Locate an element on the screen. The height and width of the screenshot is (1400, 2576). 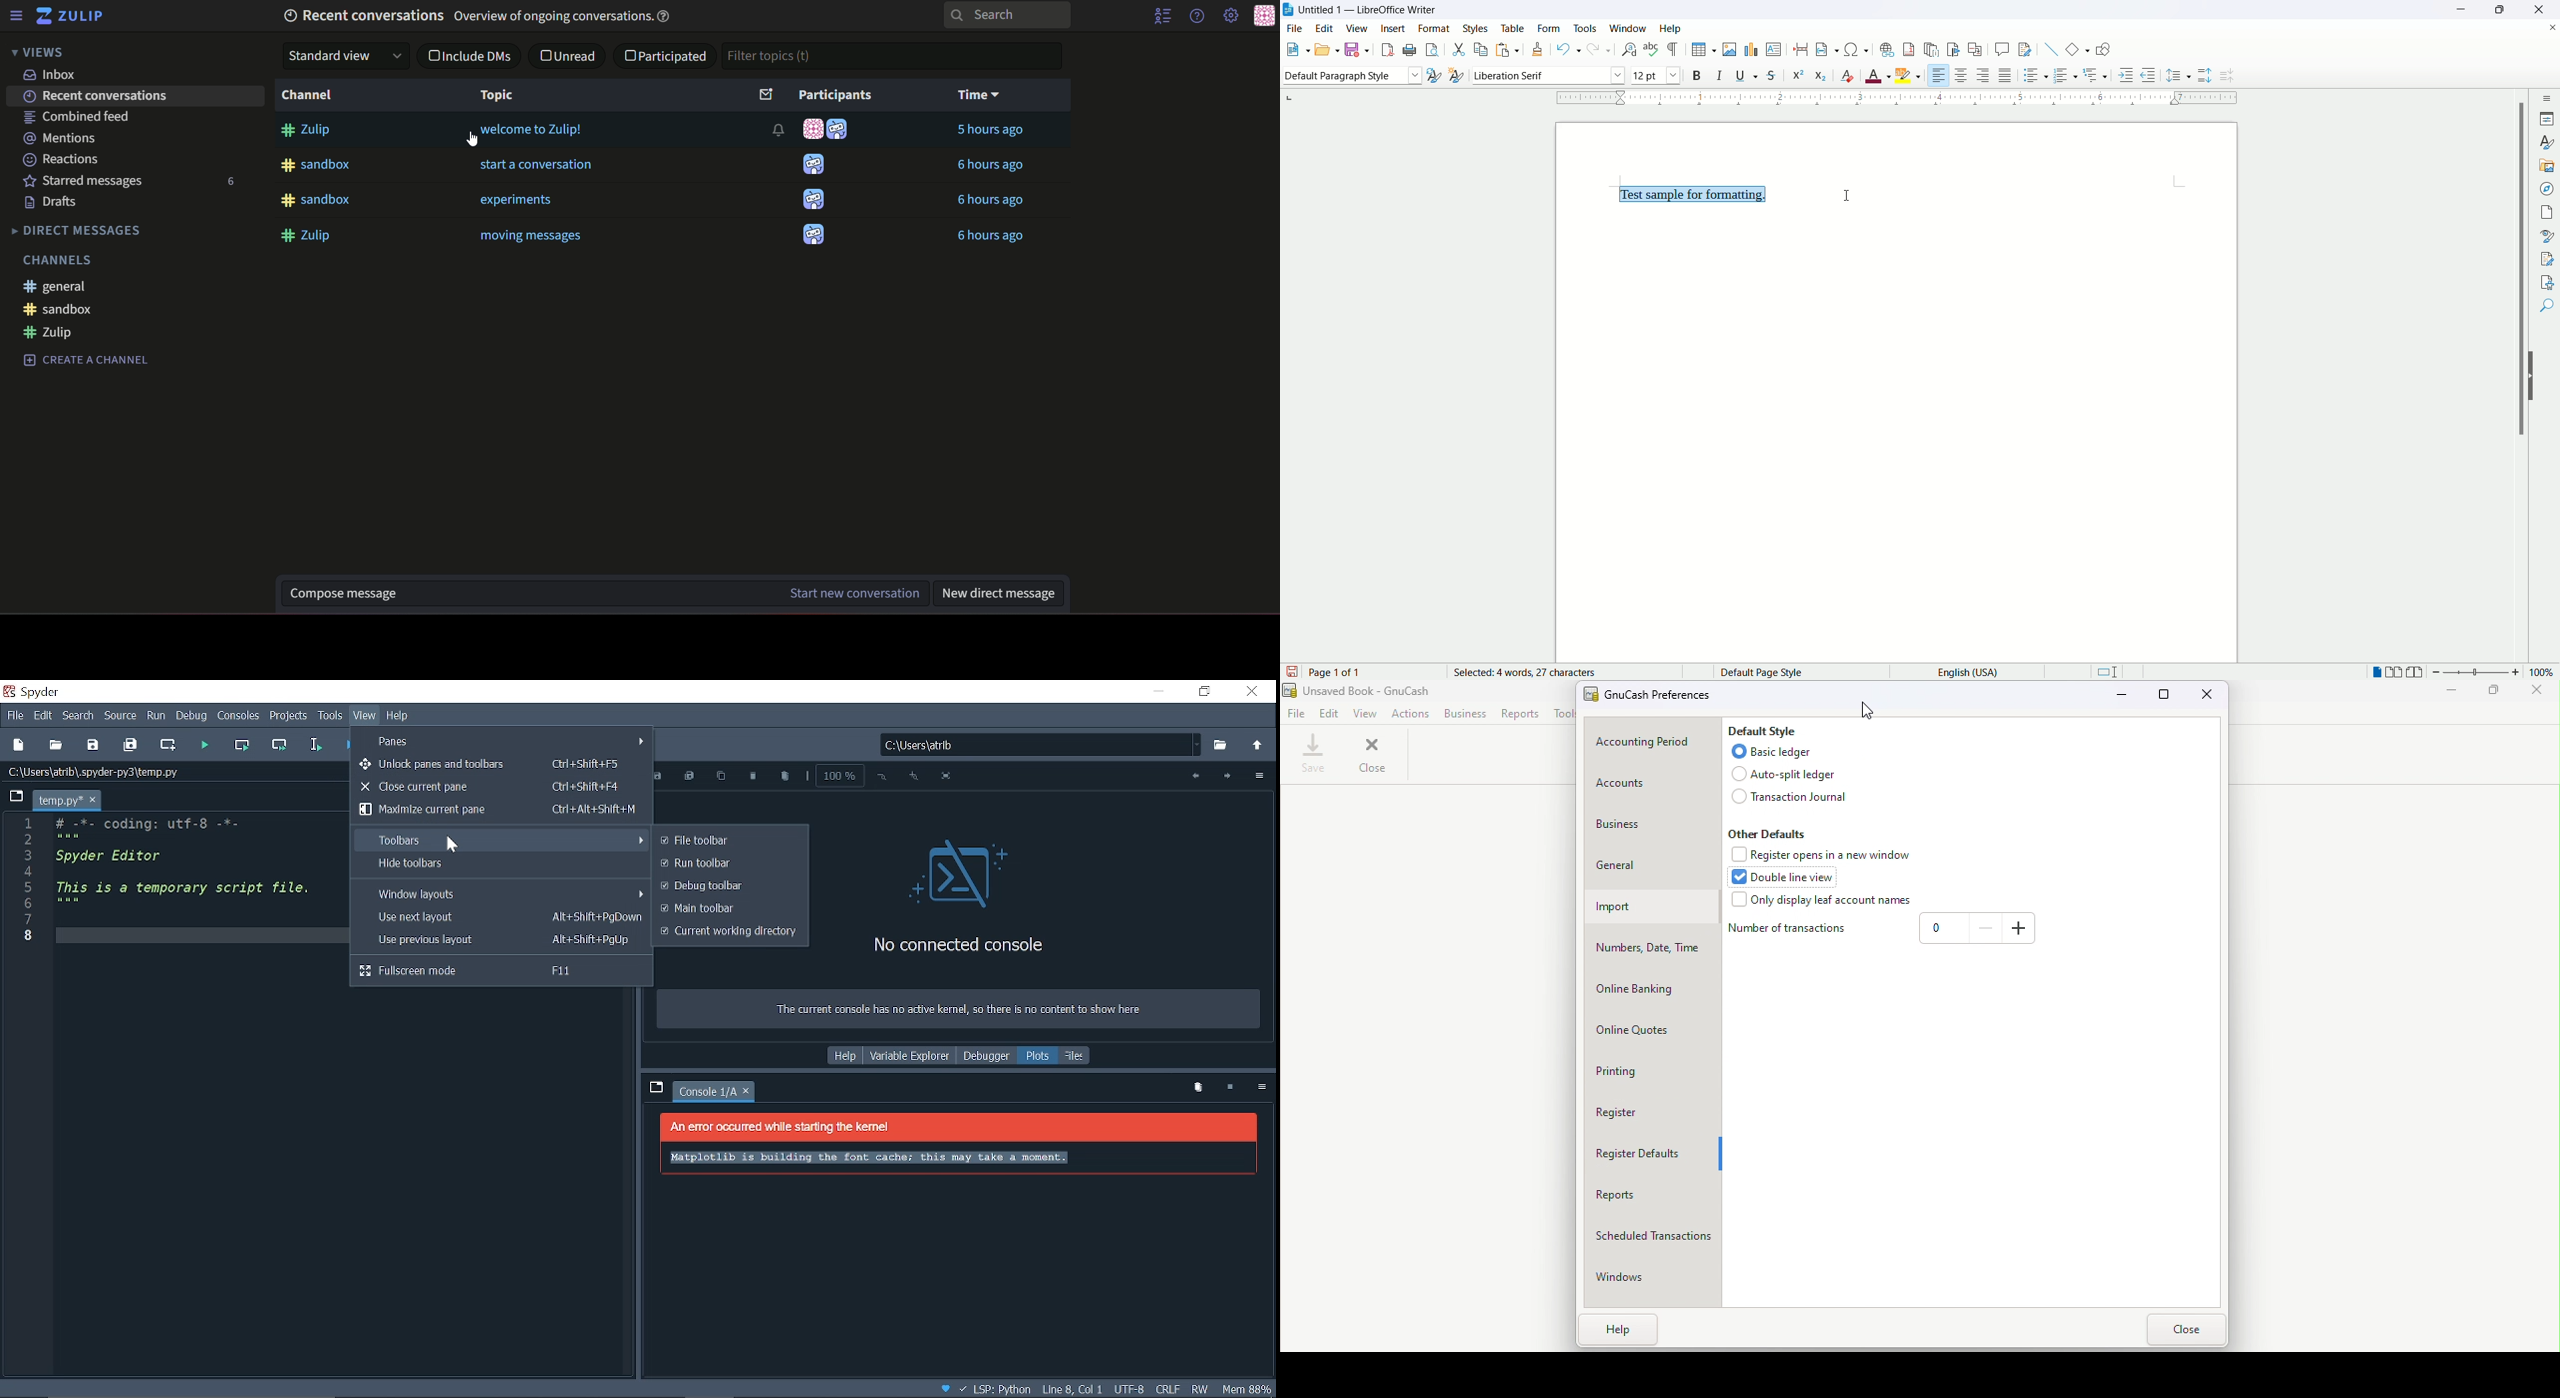
Untitled1 - LibreOffice Writer is located at coordinates (1369, 9).